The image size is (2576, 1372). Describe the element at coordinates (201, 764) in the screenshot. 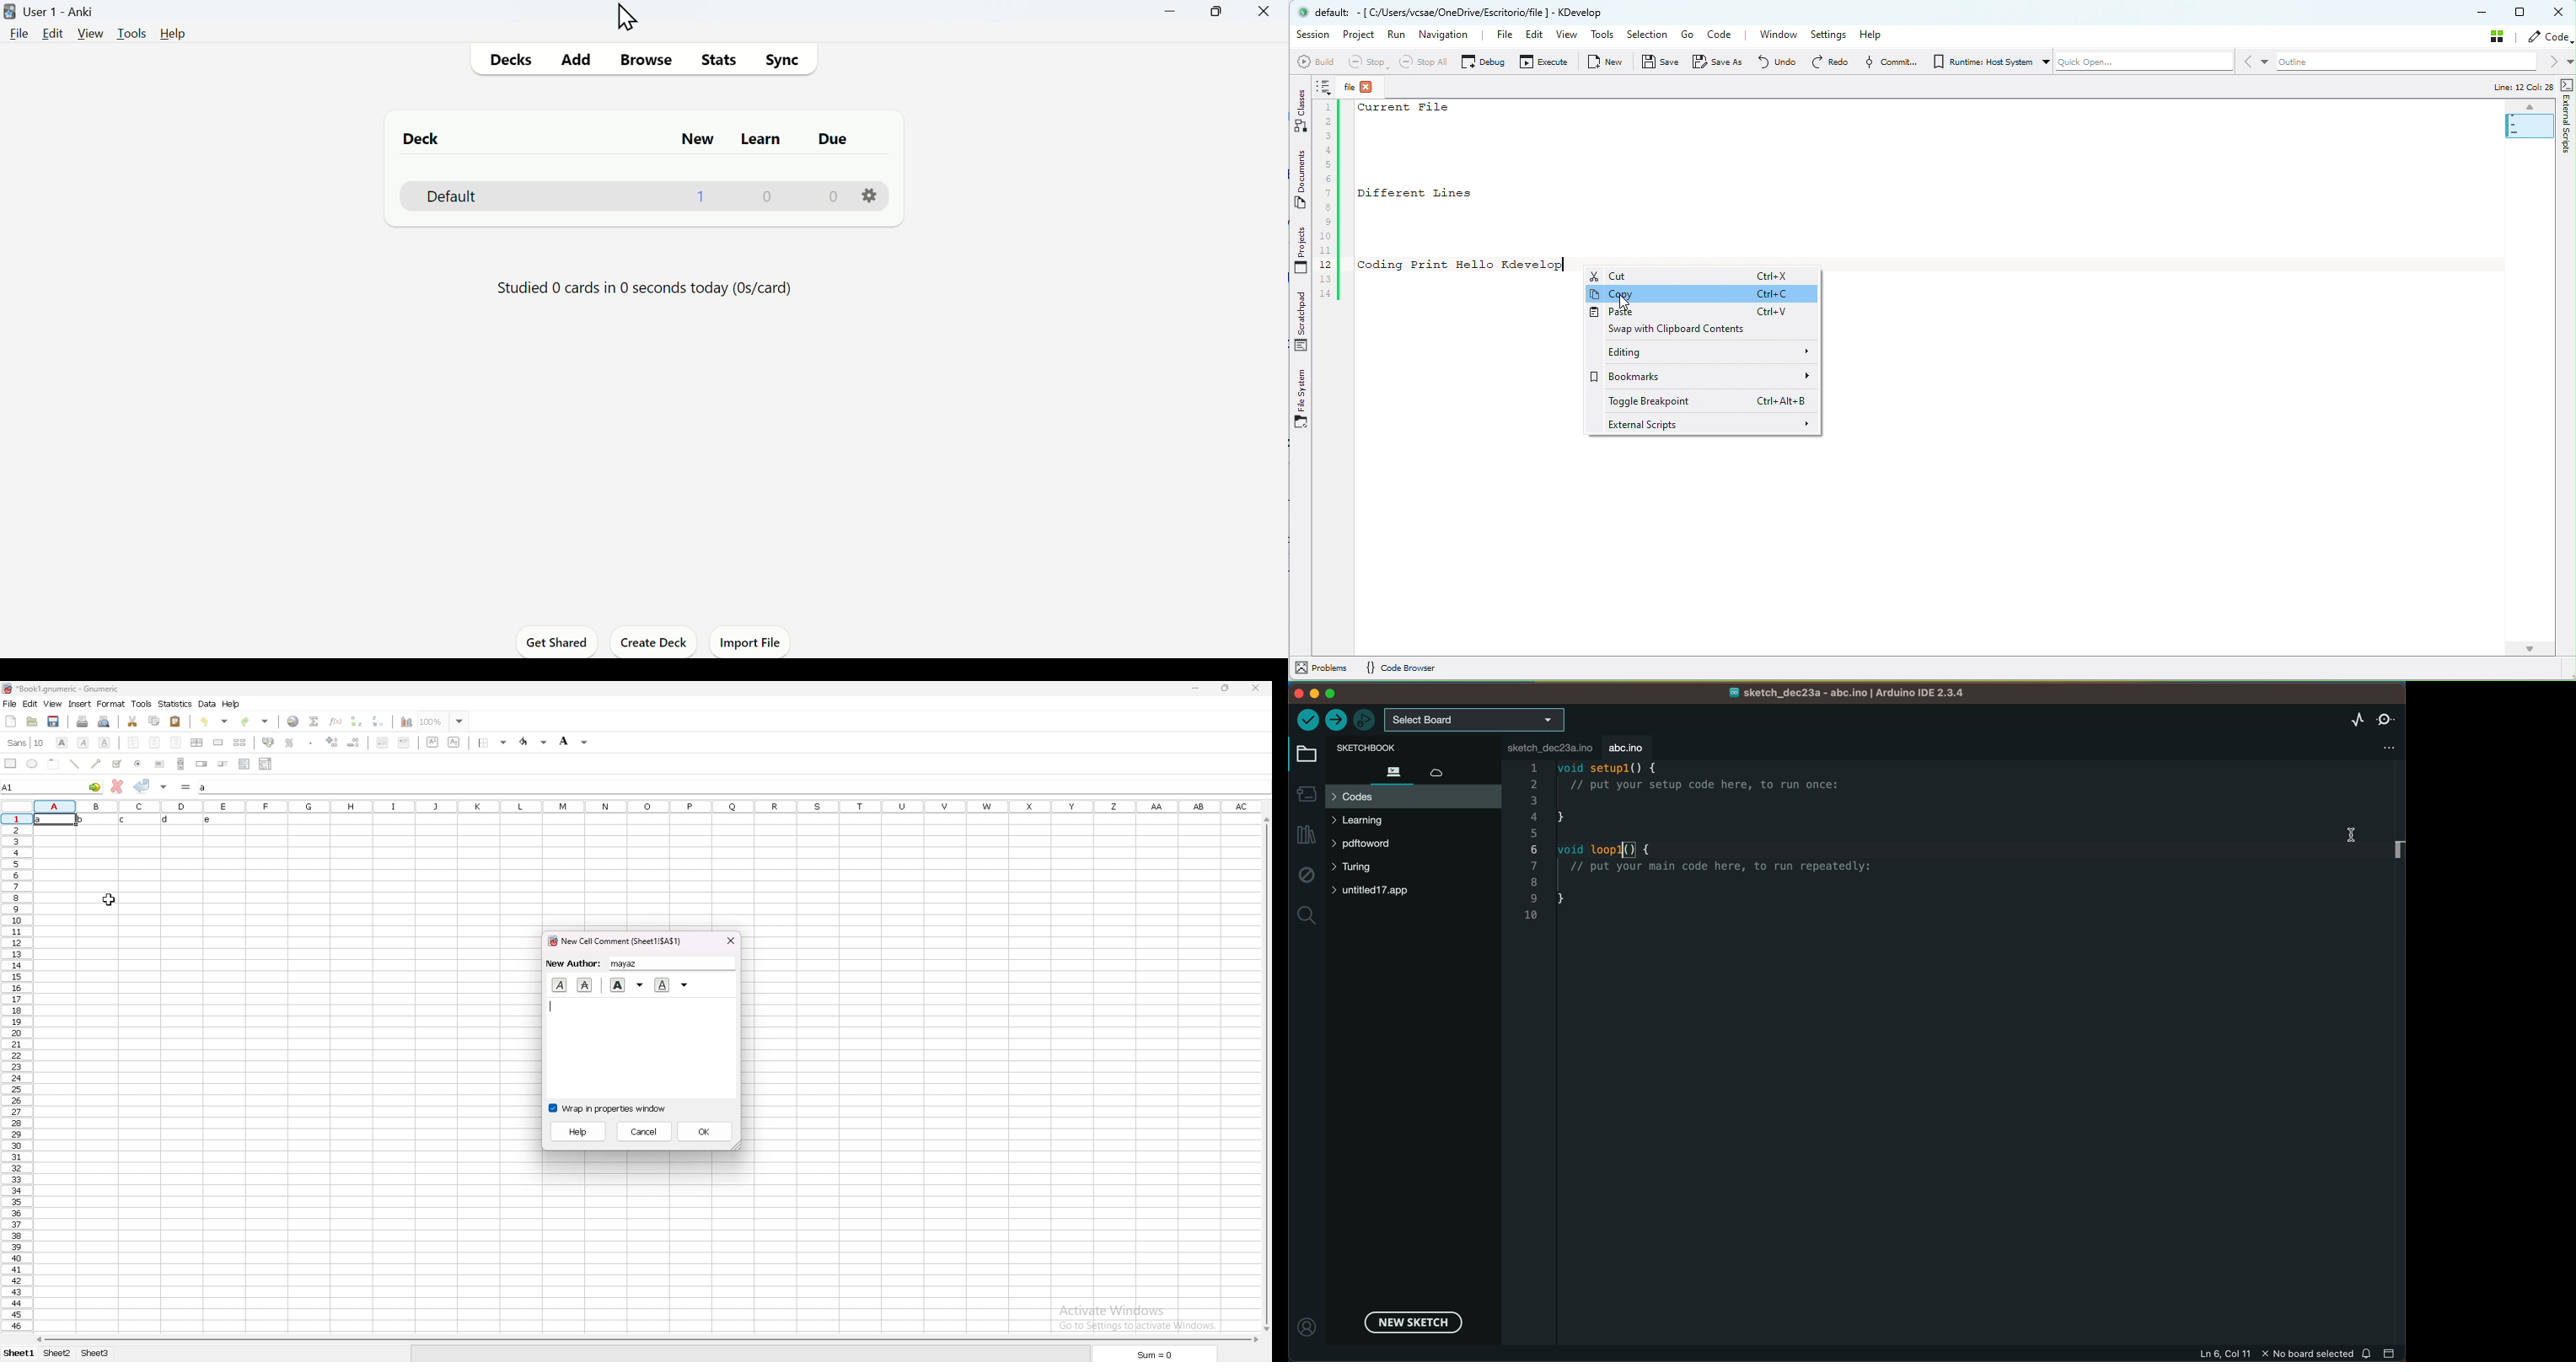

I see `spin button` at that location.